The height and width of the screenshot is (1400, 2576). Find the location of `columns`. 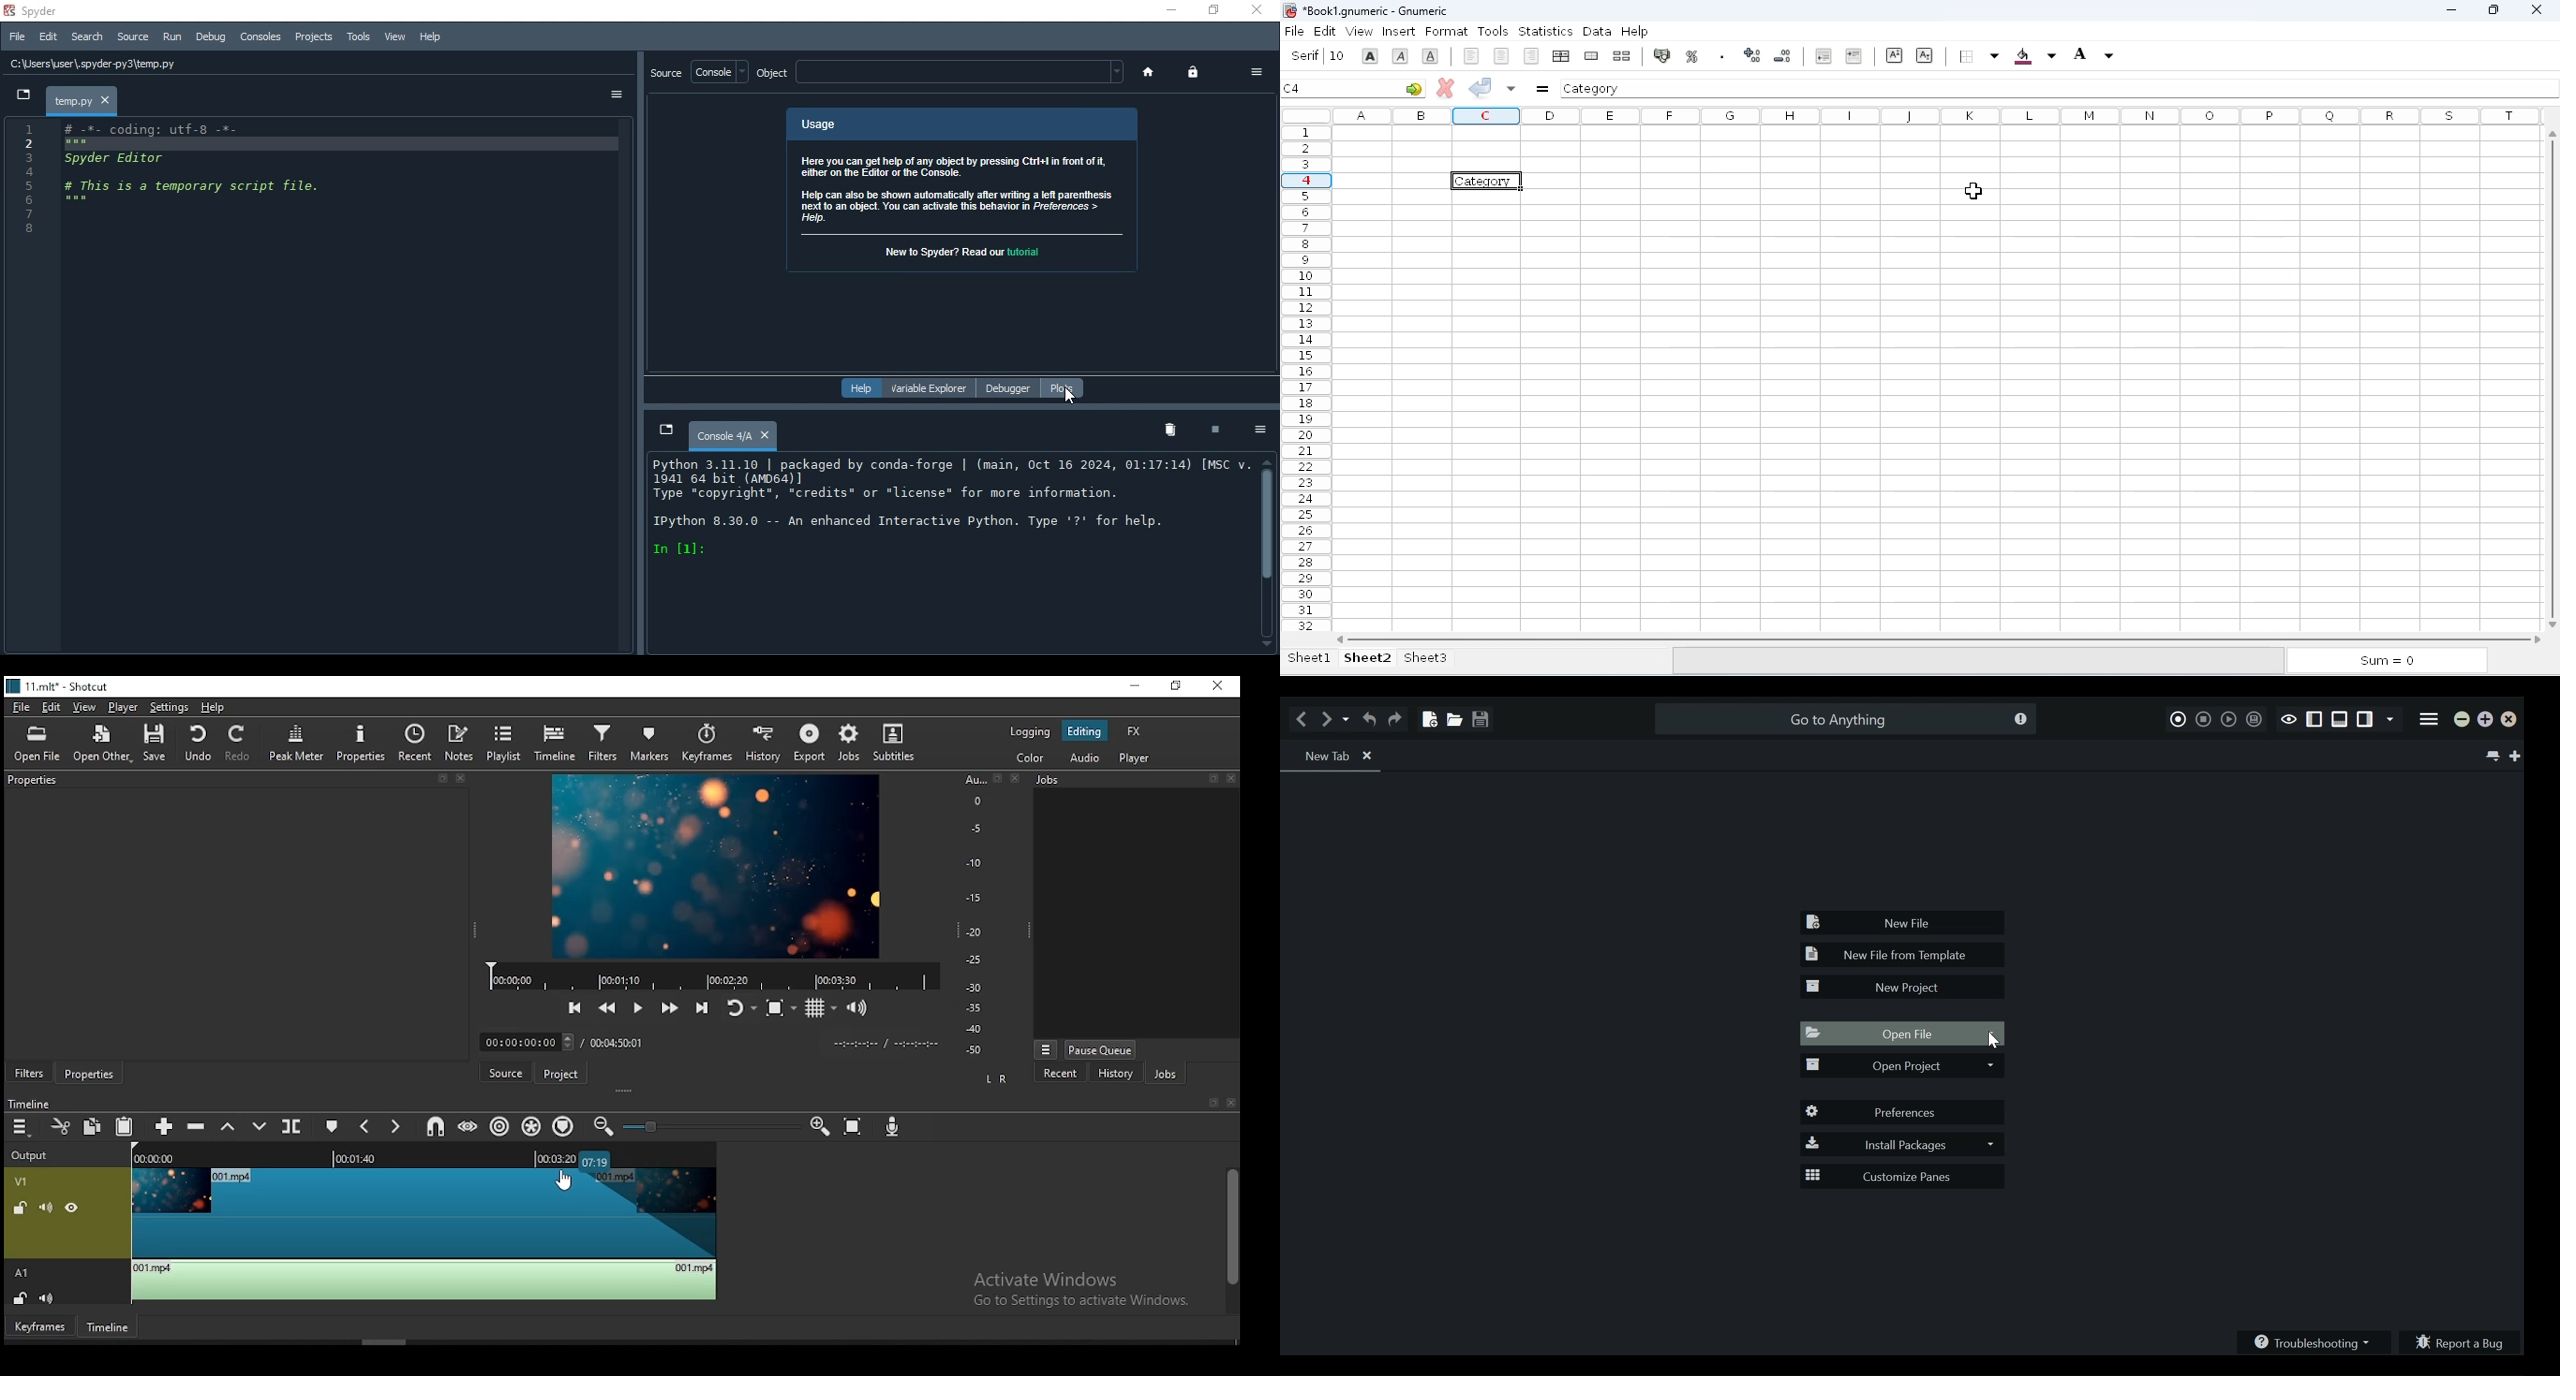

columns is located at coordinates (1941, 115).